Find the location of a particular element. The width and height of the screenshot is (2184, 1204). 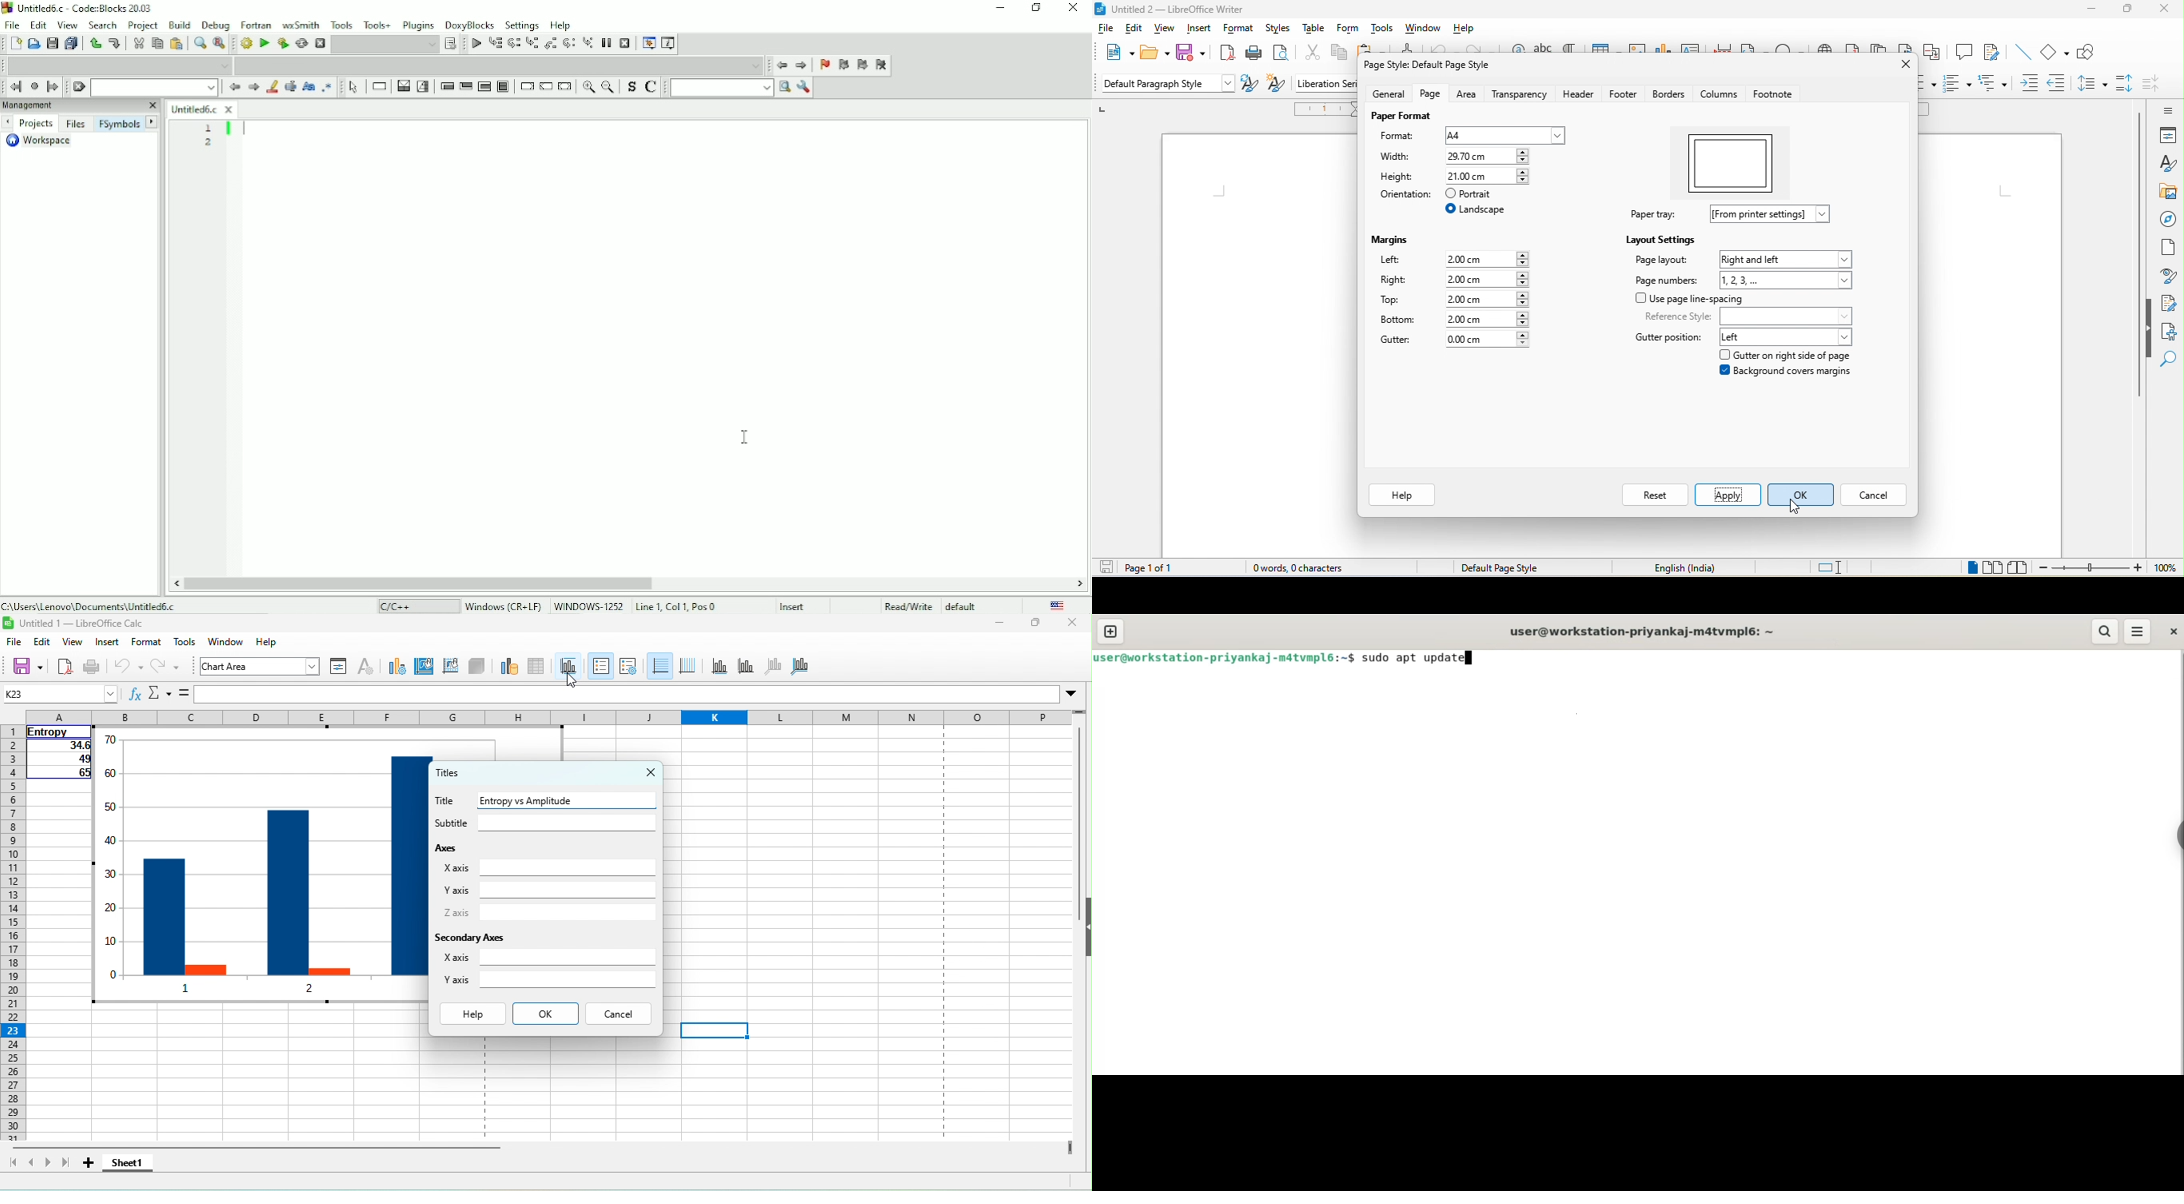

ordered list is located at coordinates (1956, 85).